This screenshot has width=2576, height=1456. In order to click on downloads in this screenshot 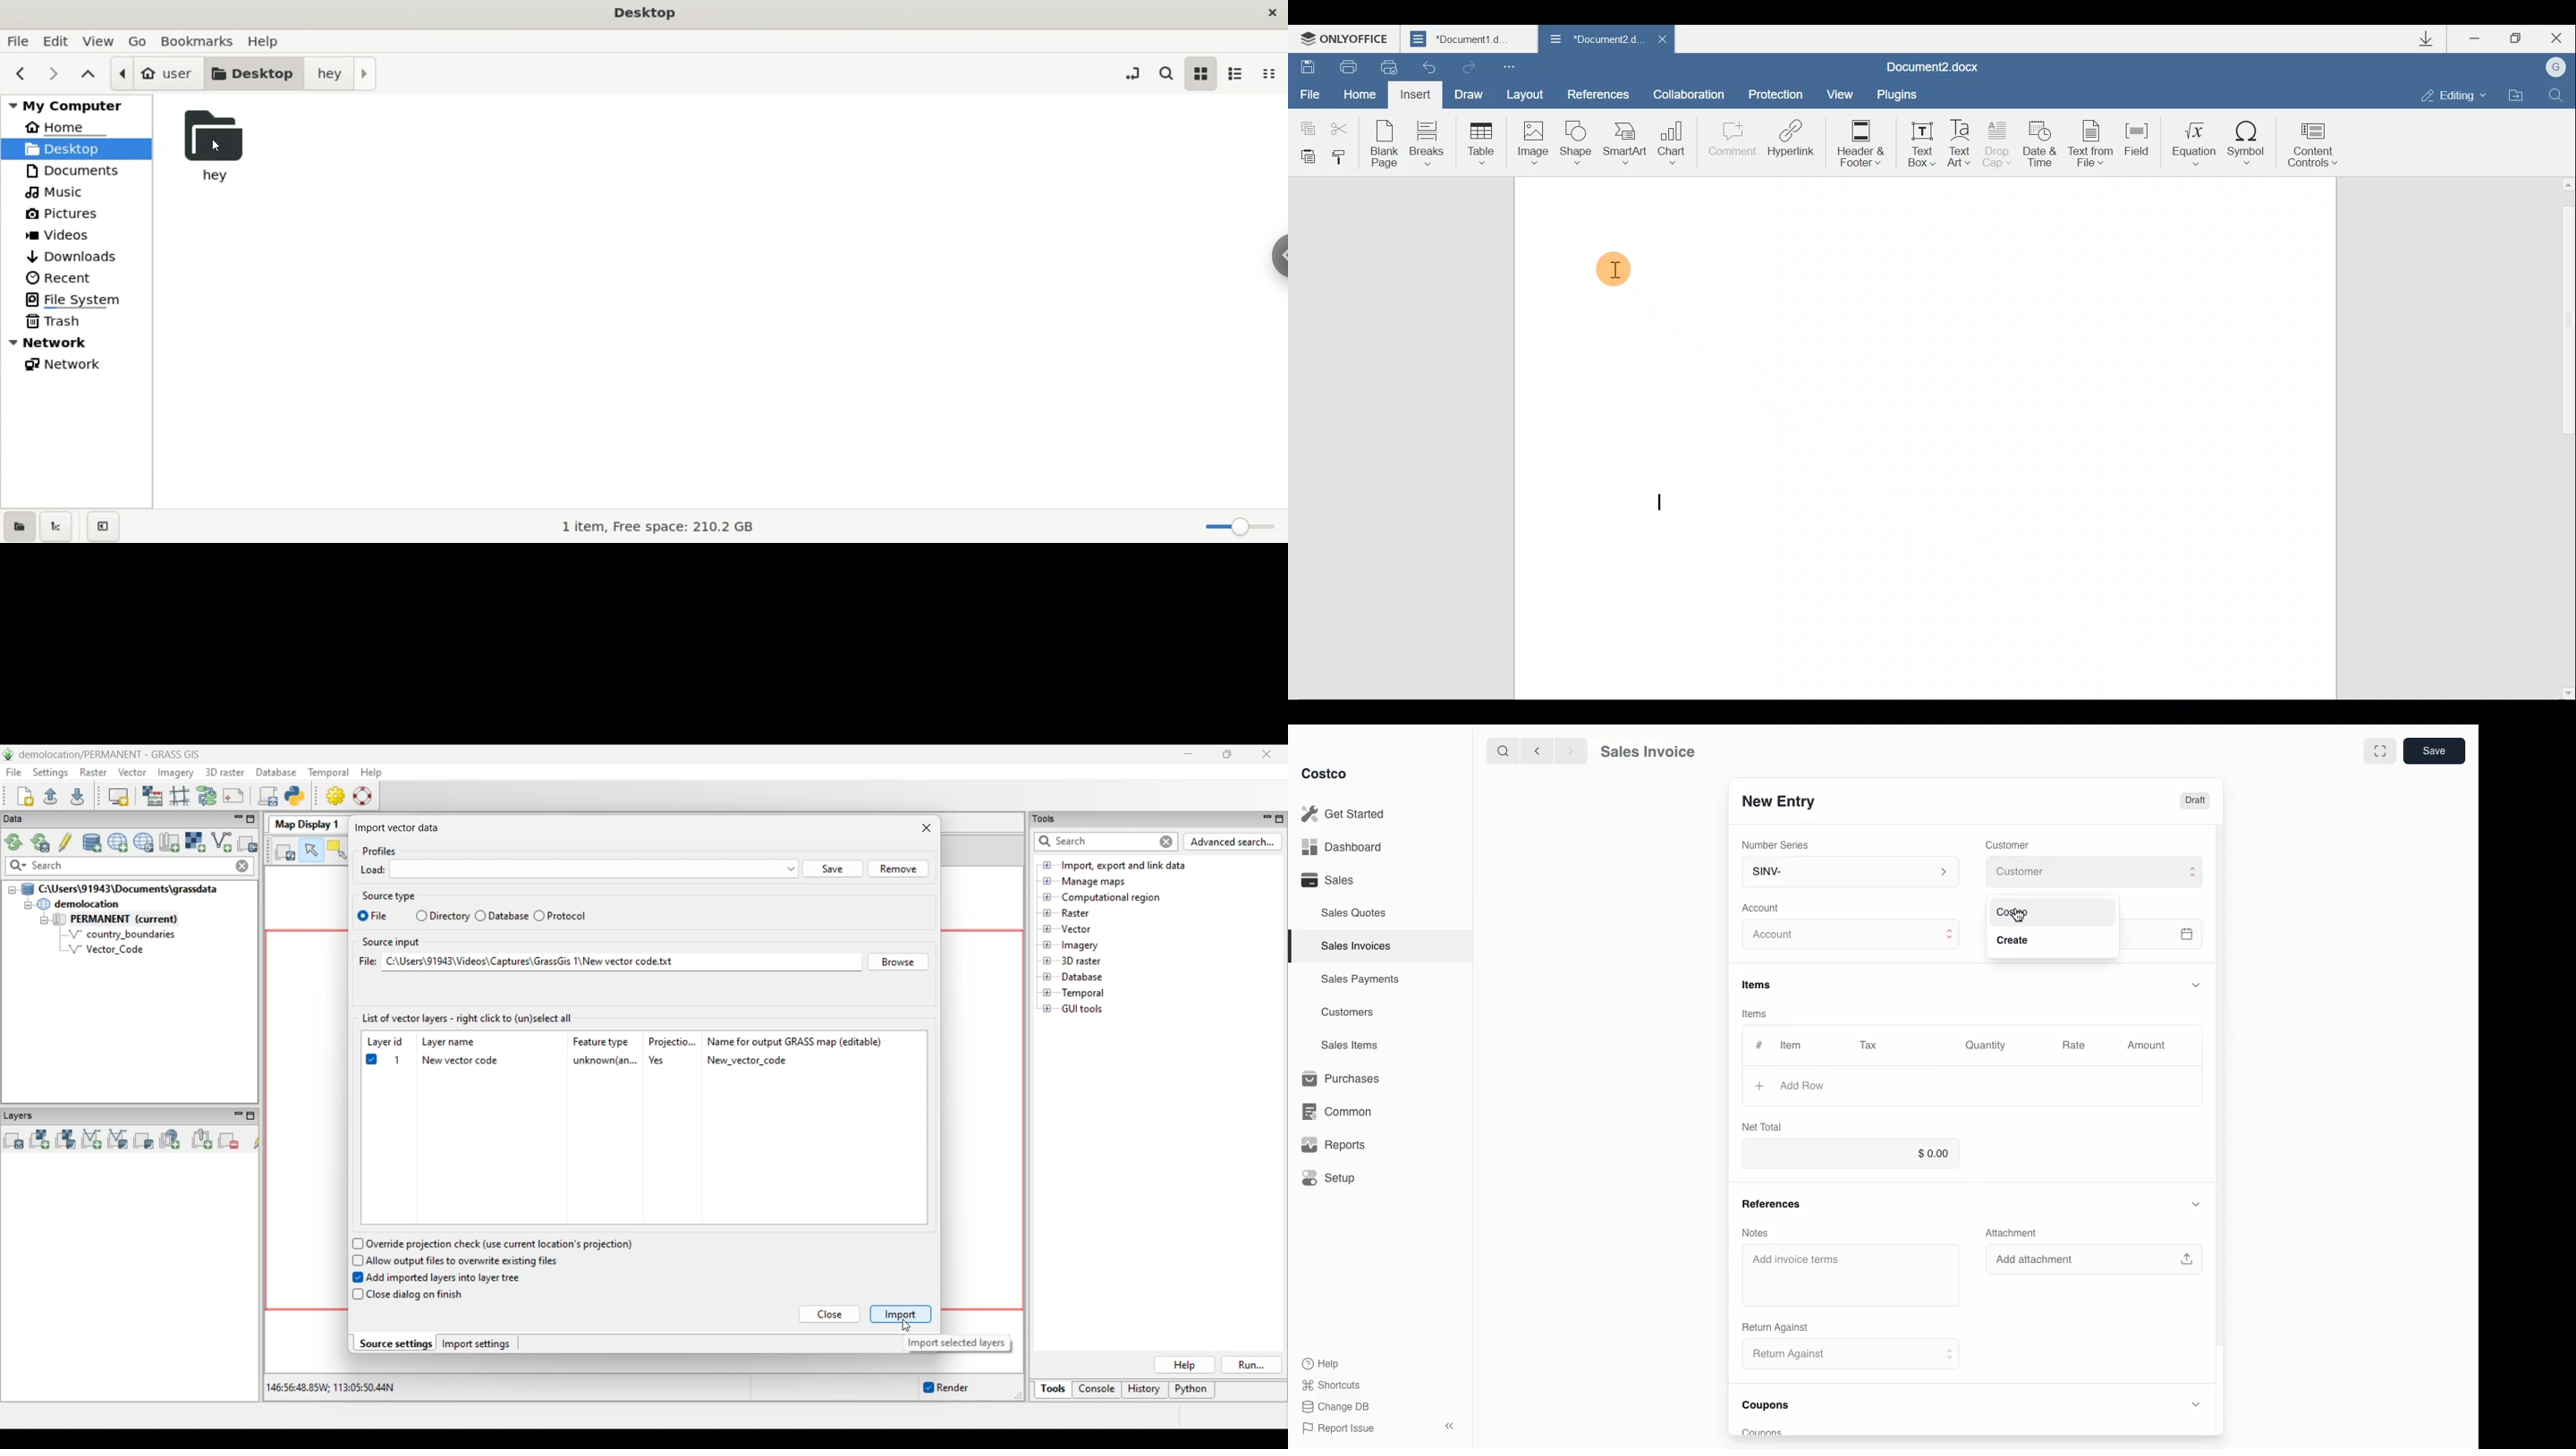, I will do `click(78, 254)`.